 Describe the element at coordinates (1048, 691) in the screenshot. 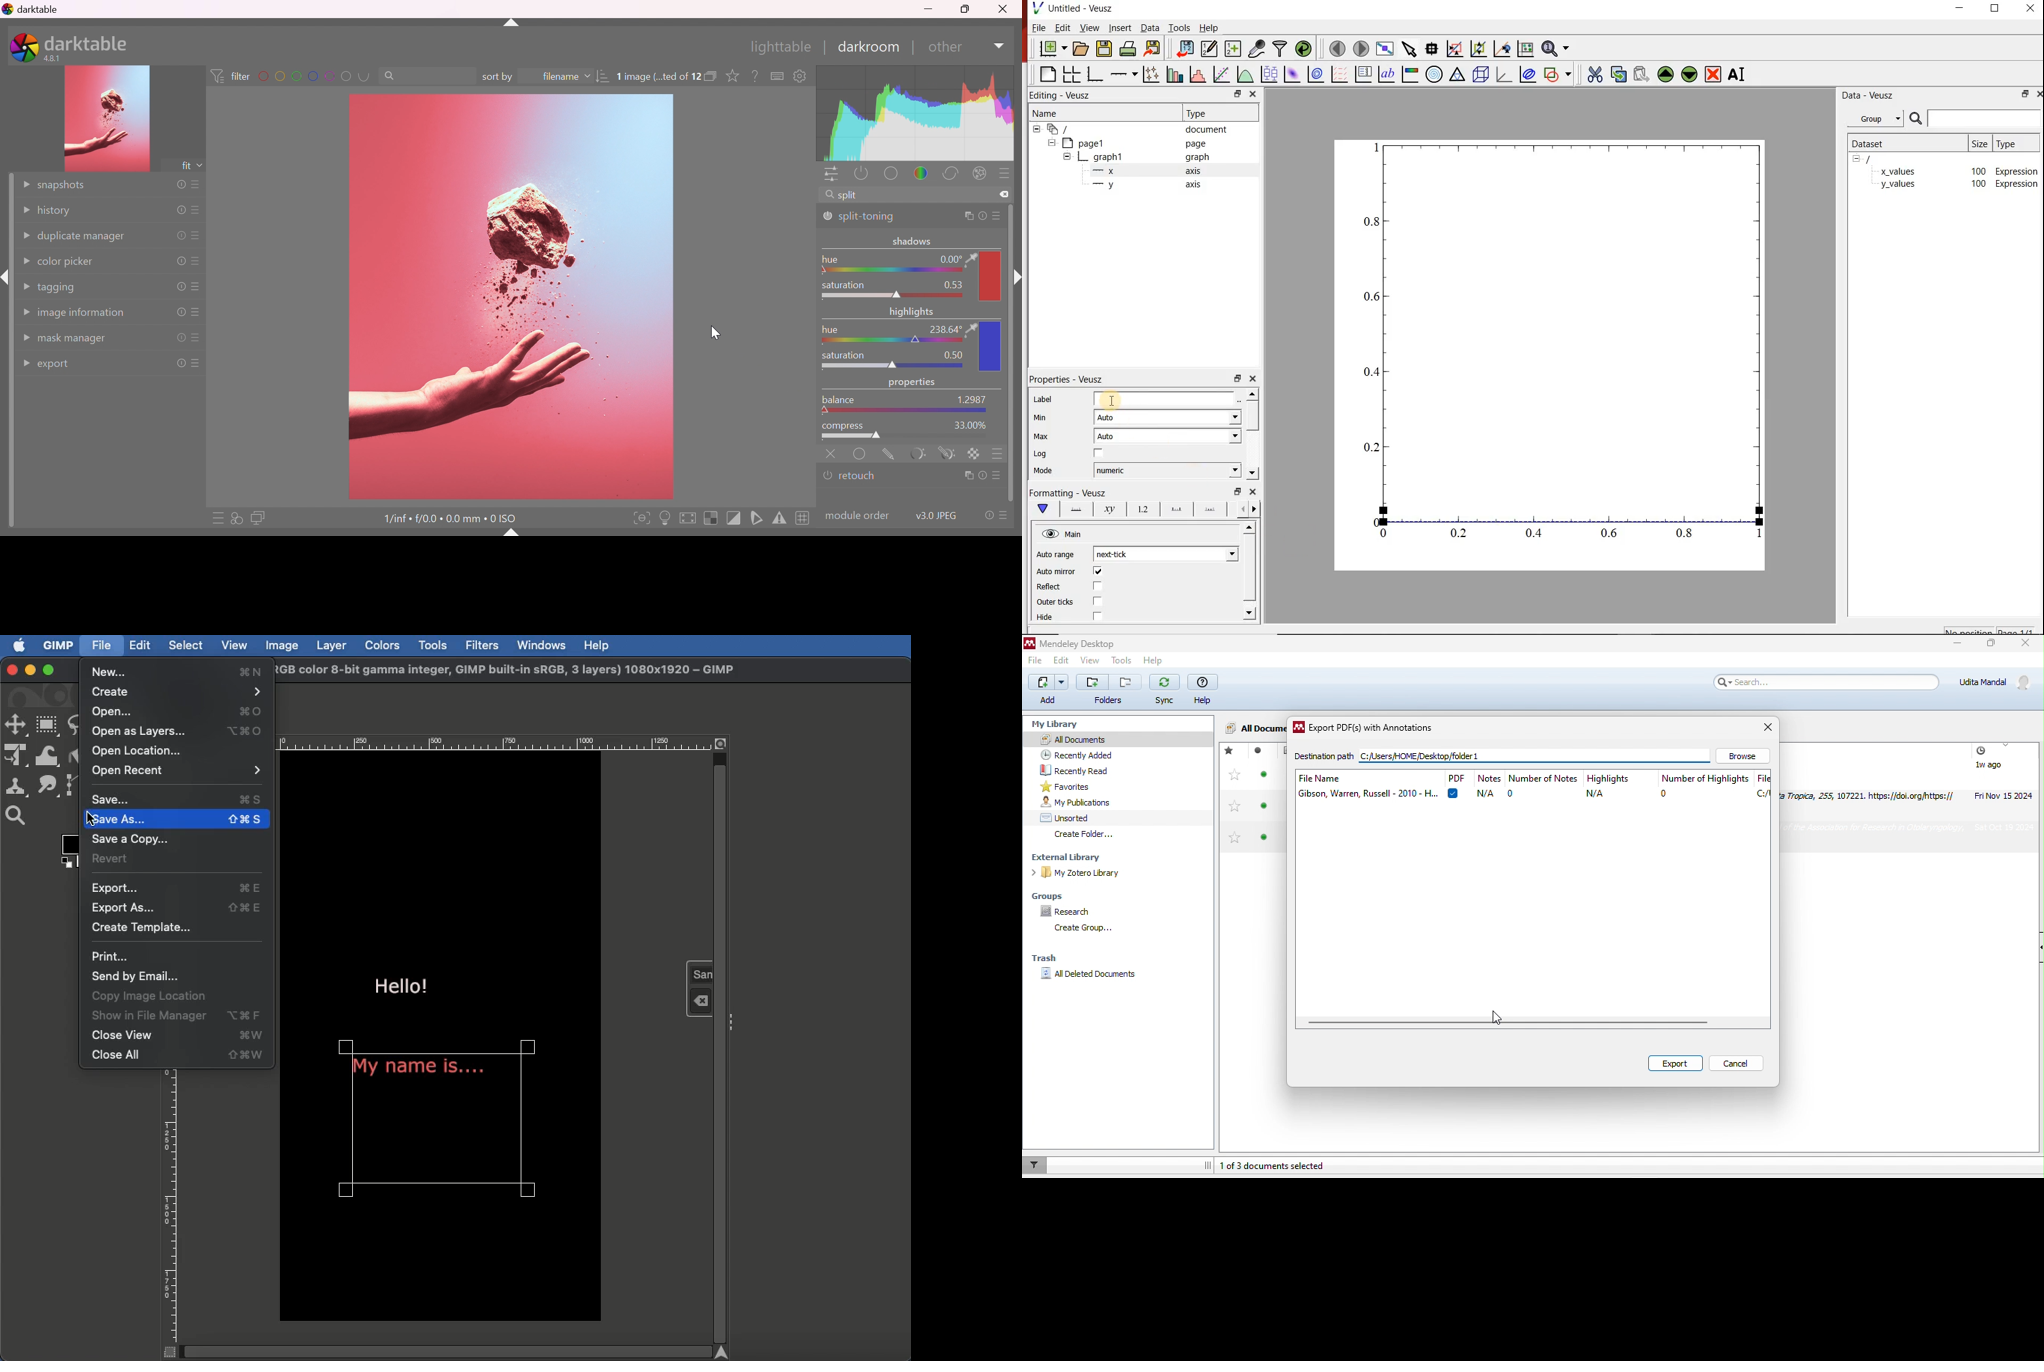

I see `add` at that location.